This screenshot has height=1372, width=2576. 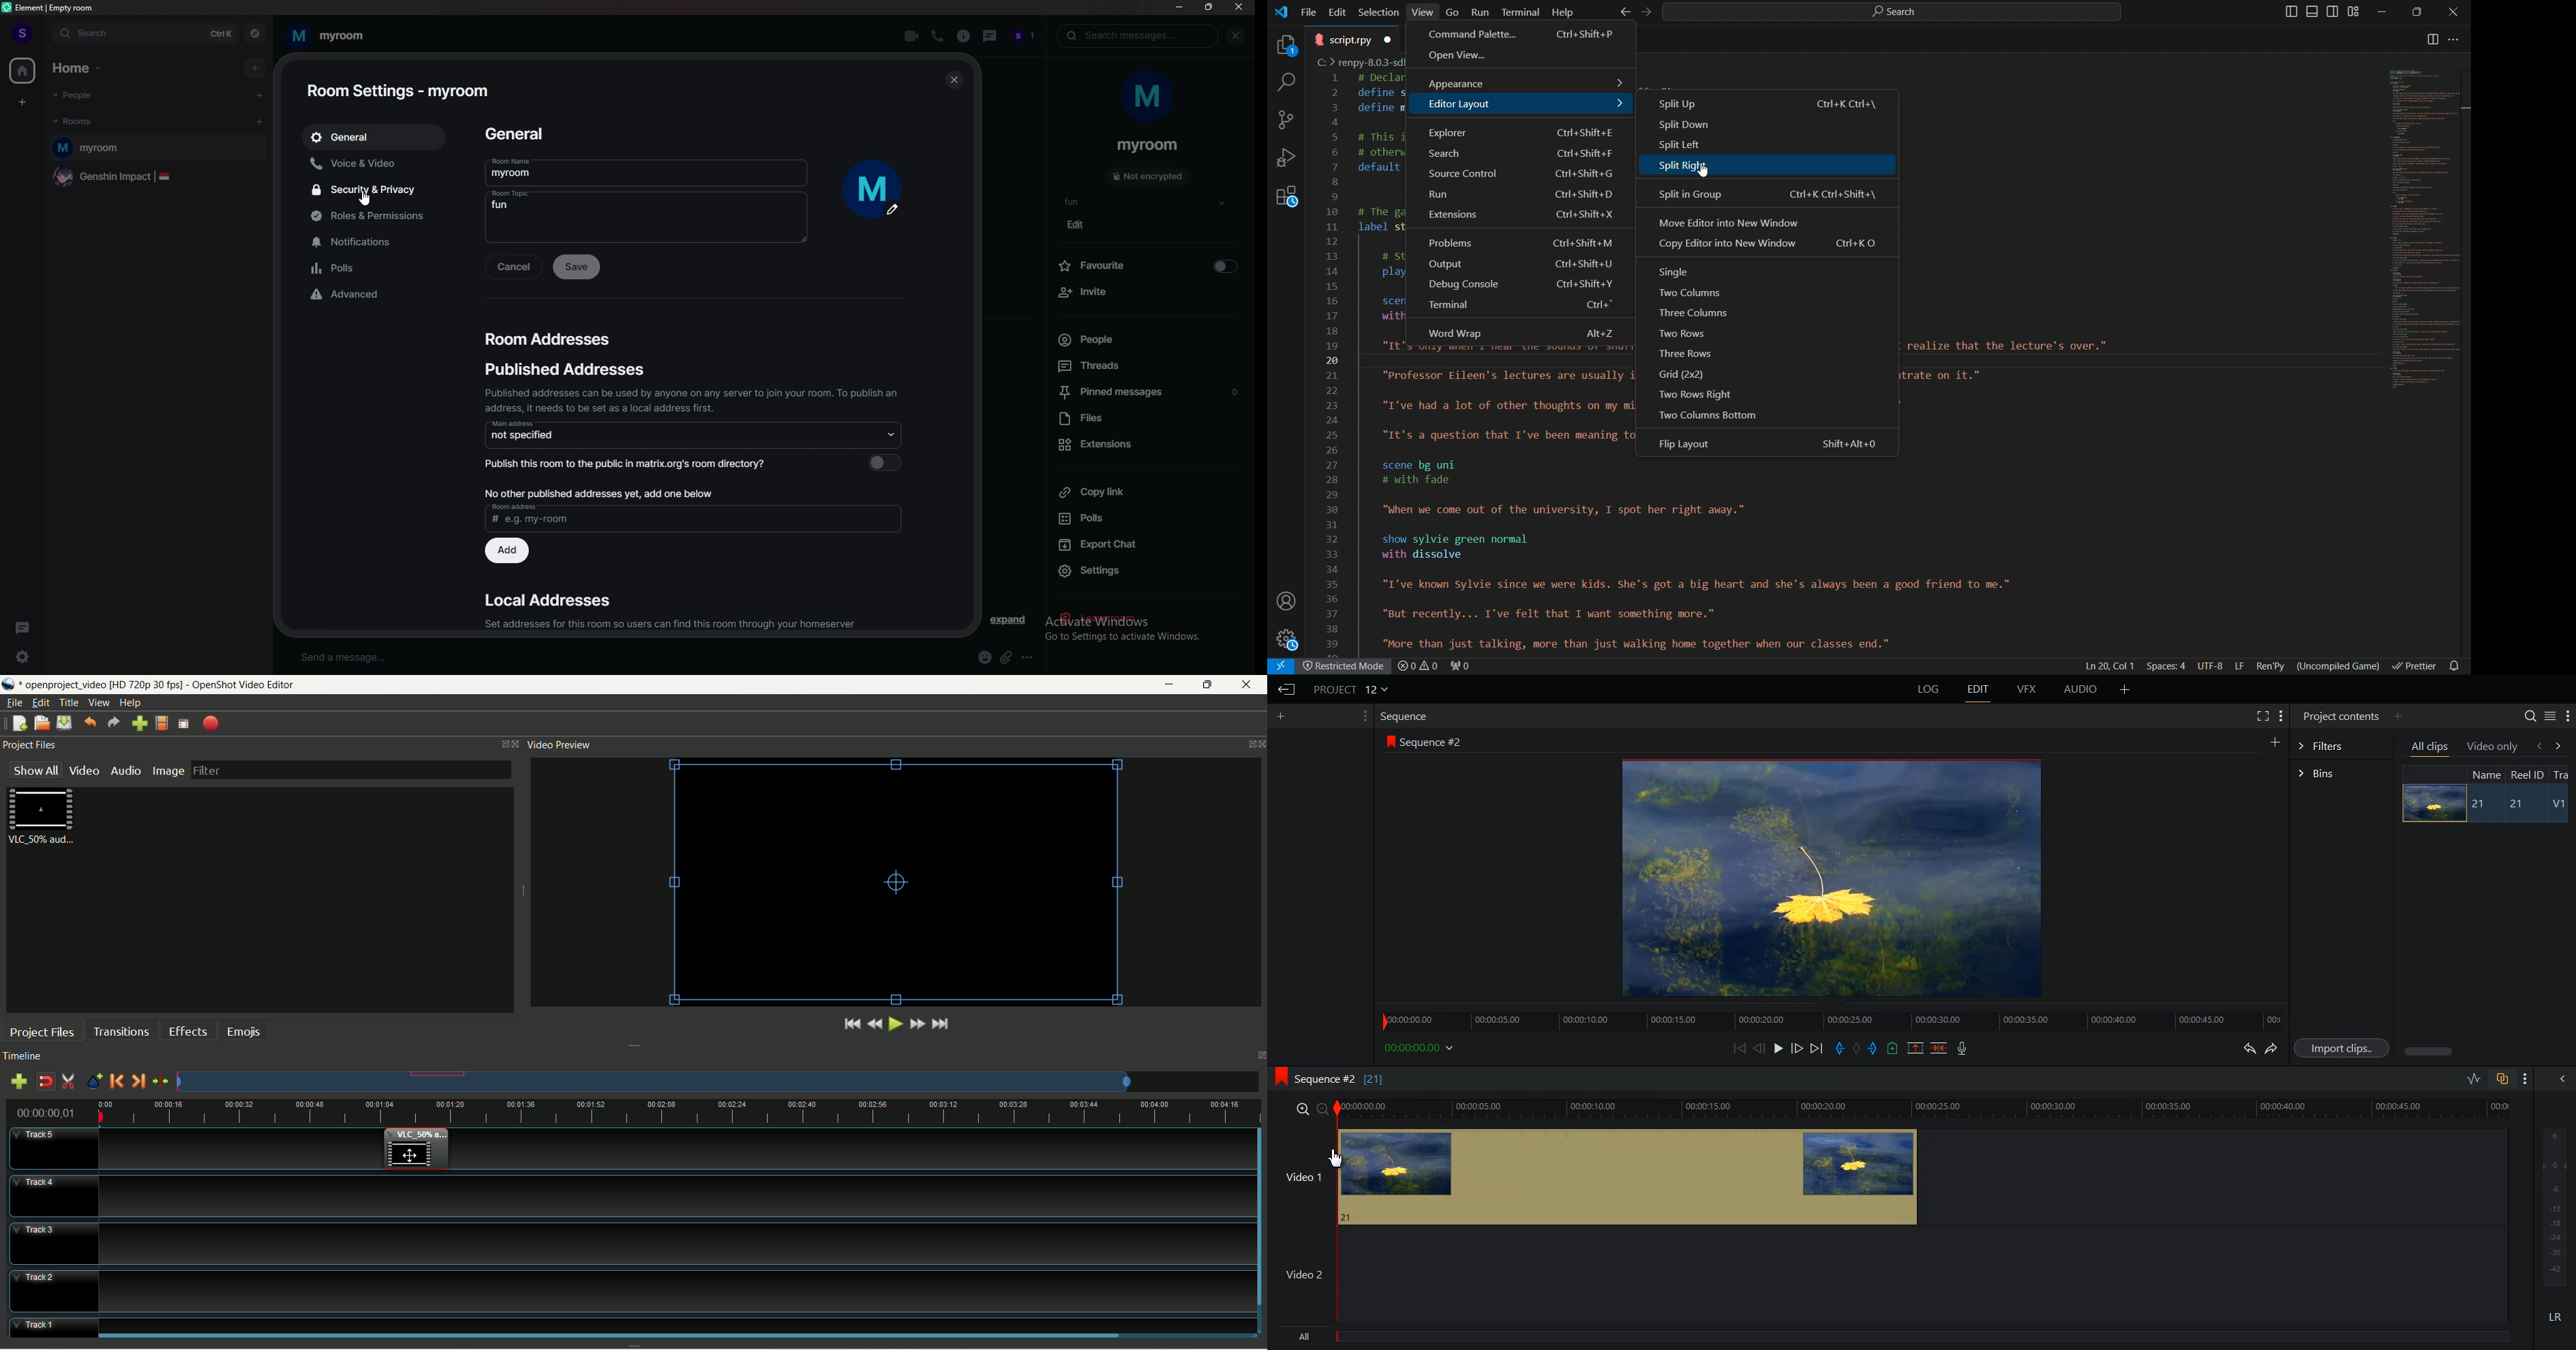 What do you see at coordinates (912, 36) in the screenshot?
I see `video call` at bounding box center [912, 36].